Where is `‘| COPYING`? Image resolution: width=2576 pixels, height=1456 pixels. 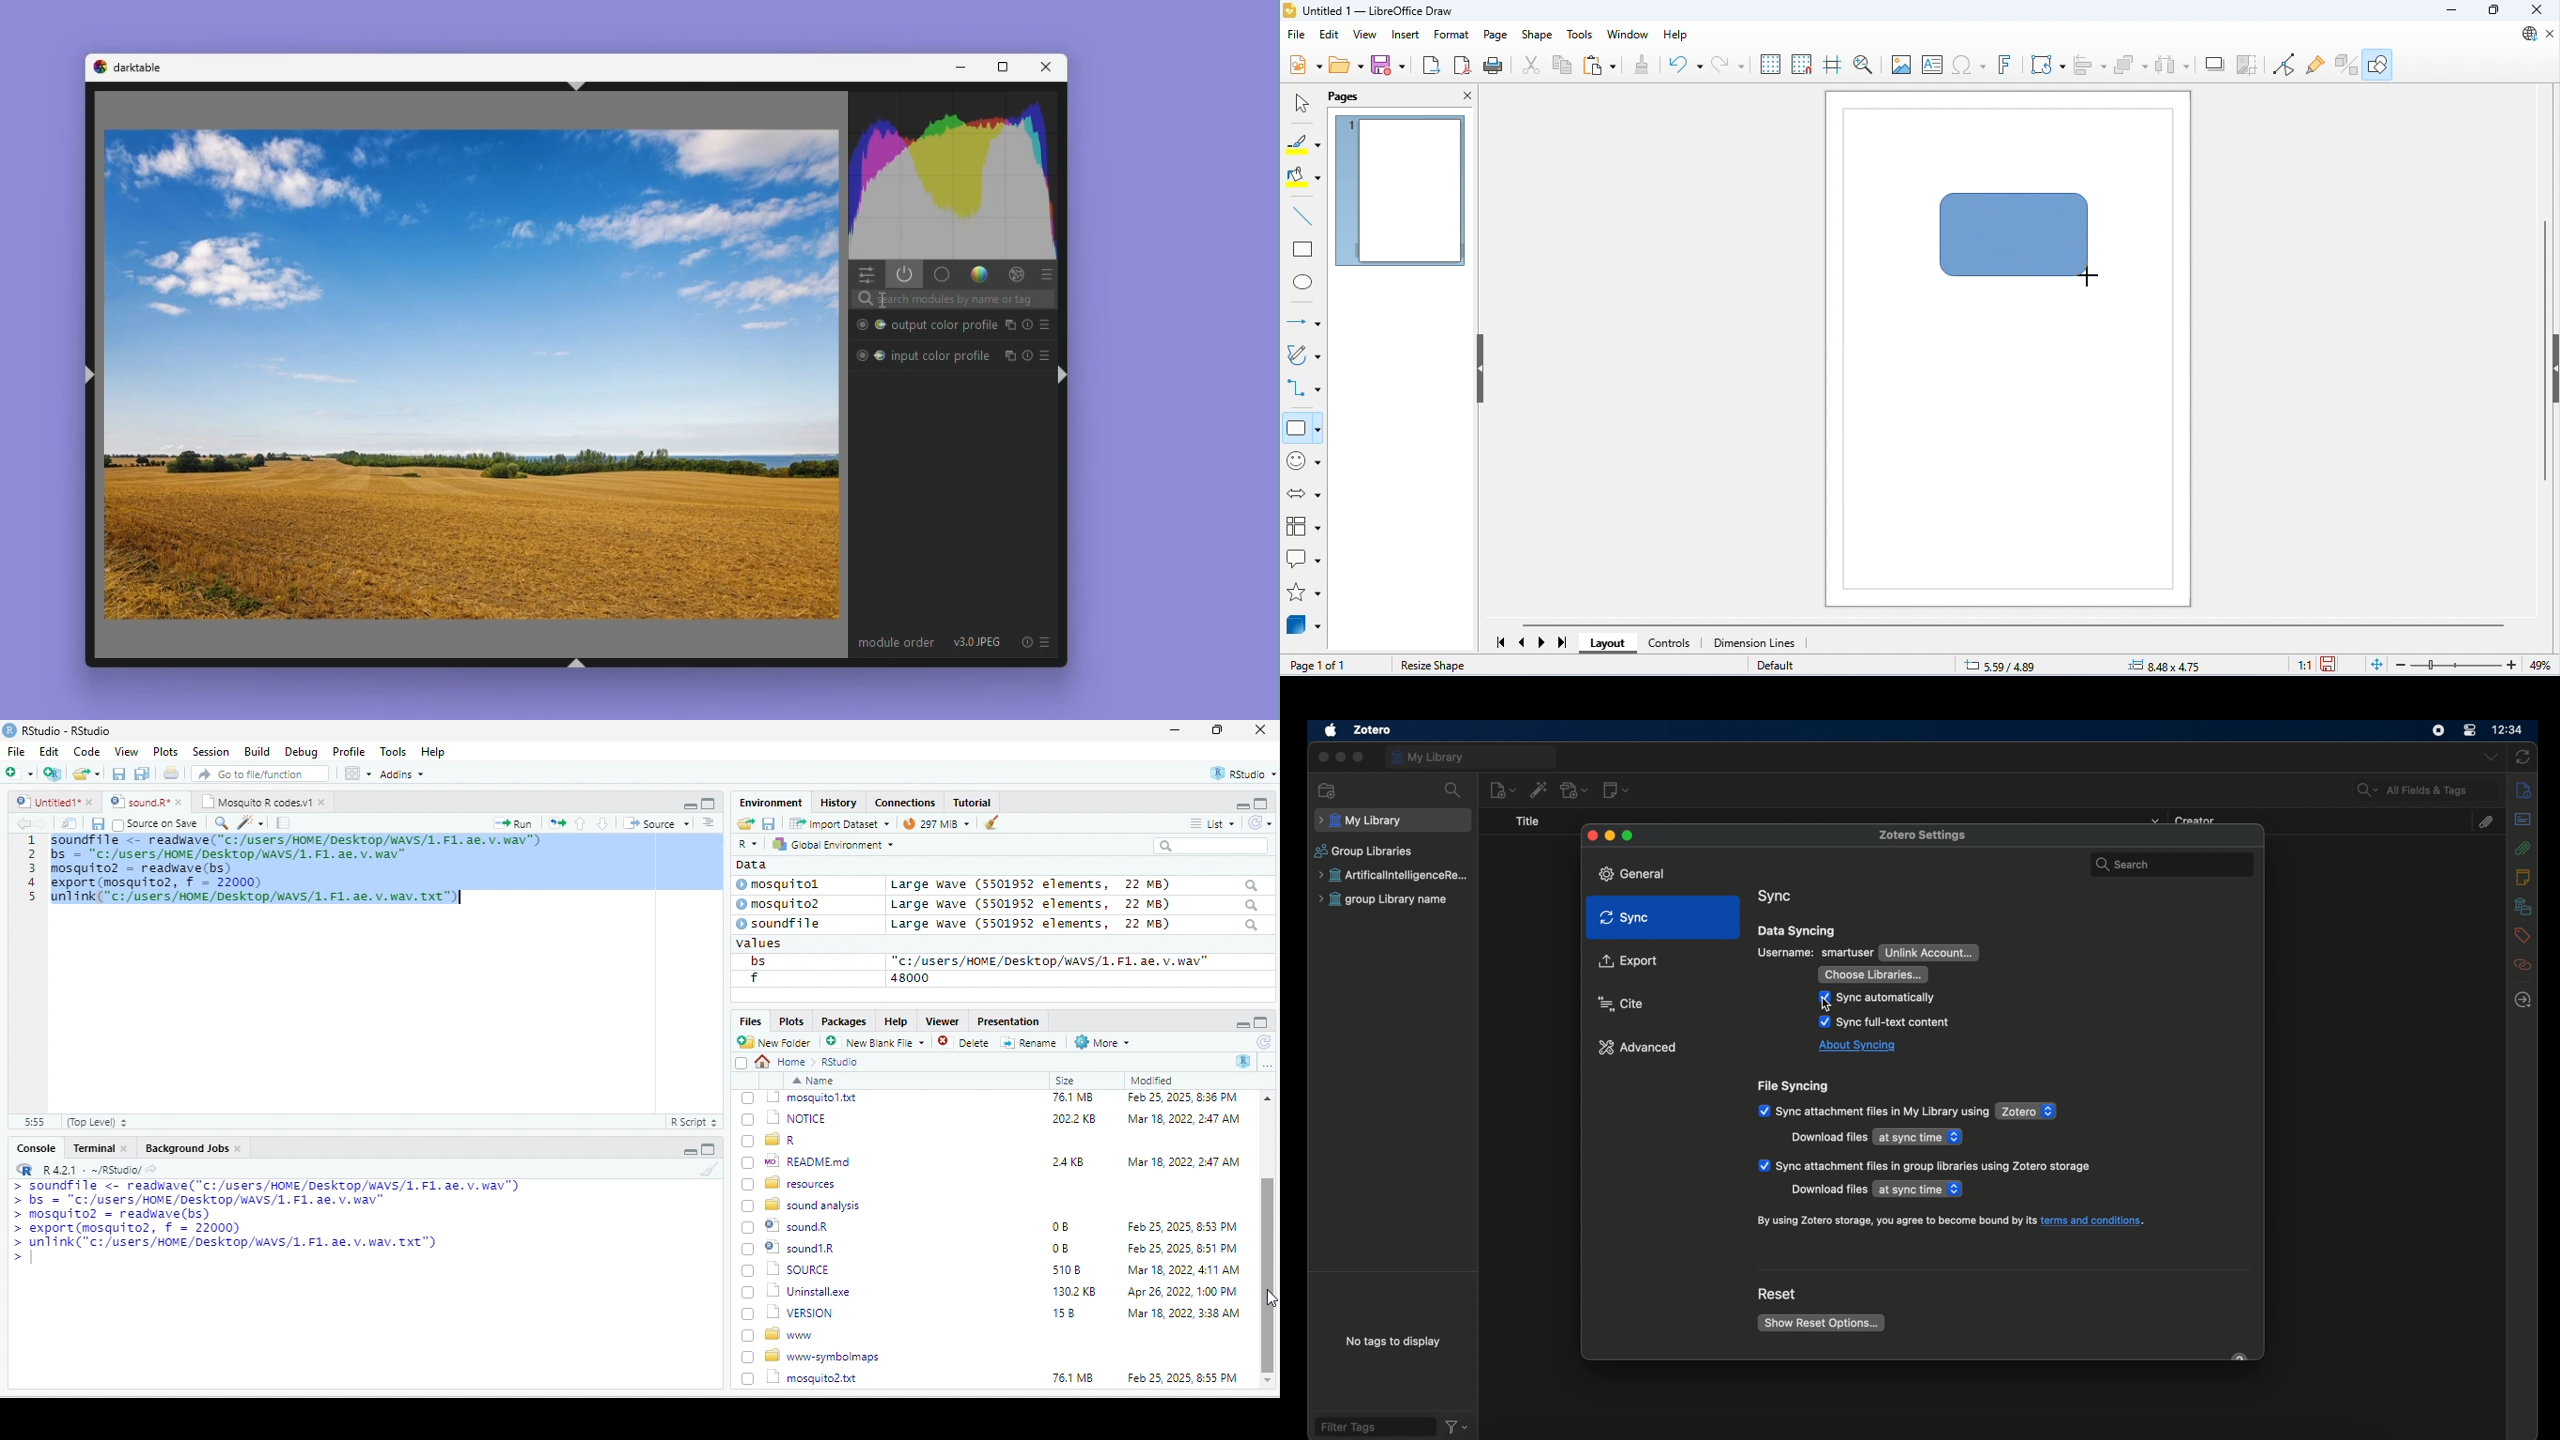
‘| COPYING is located at coordinates (788, 1165).